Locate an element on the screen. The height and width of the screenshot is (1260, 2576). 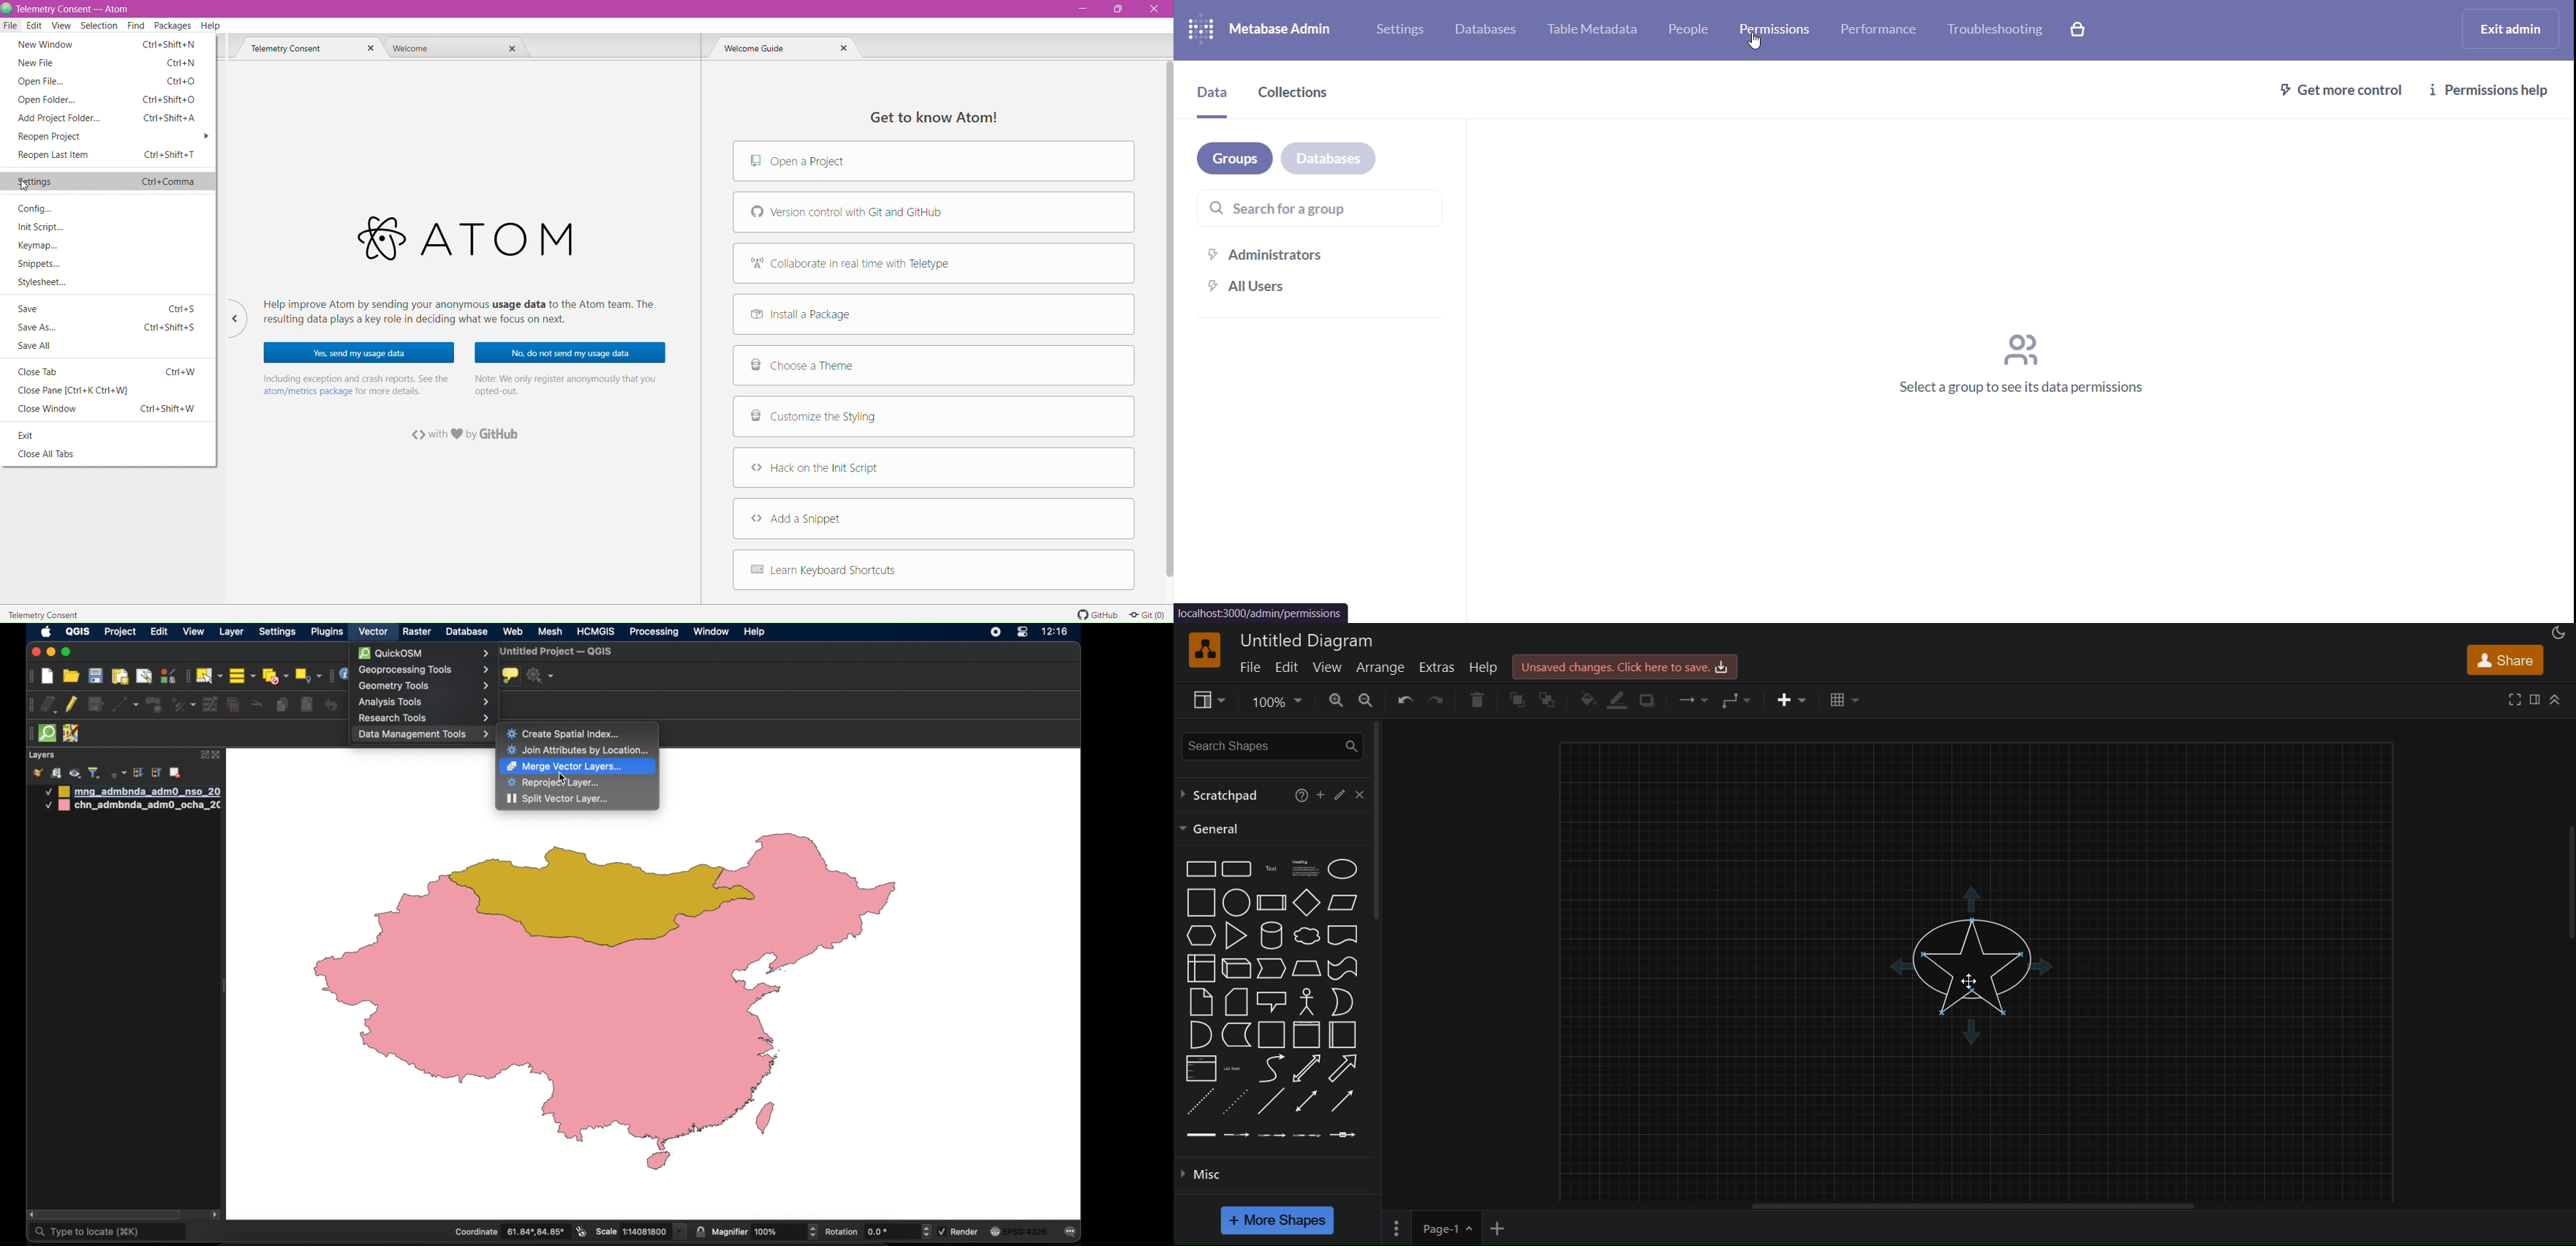
square is located at coordinates (1201, 901).